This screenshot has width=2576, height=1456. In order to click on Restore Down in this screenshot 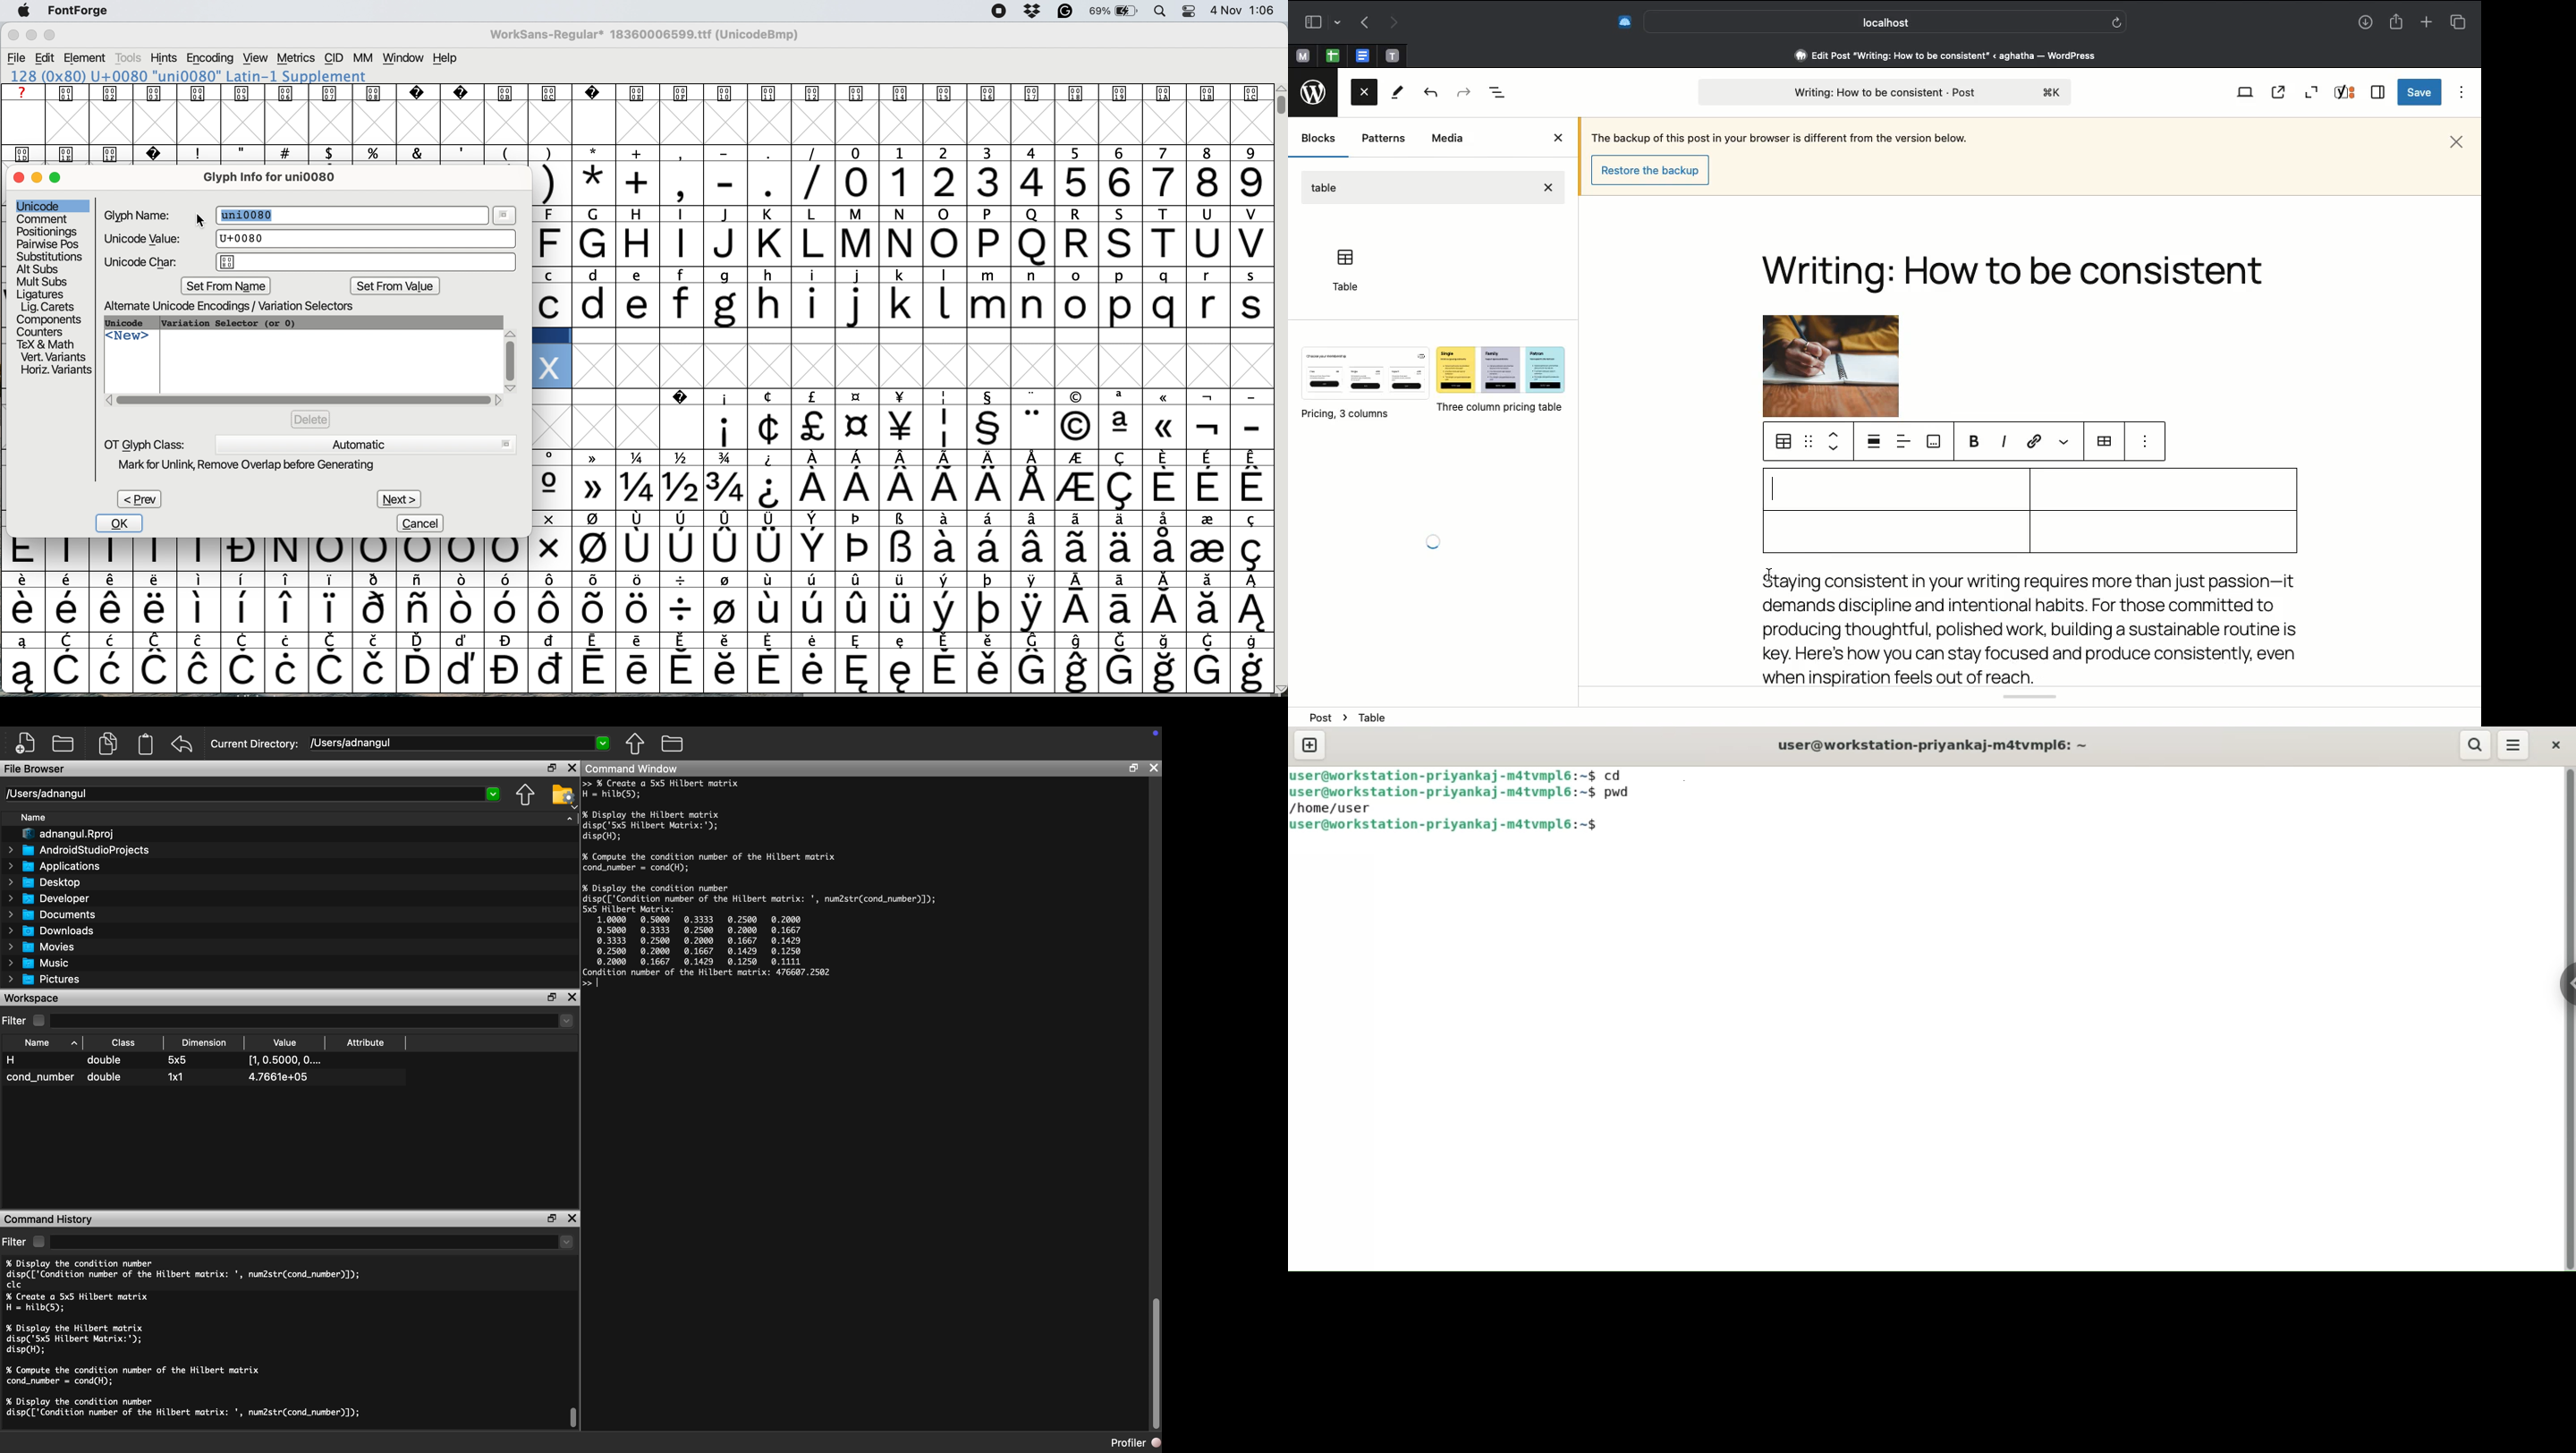, I will do `click(552, 996)`.